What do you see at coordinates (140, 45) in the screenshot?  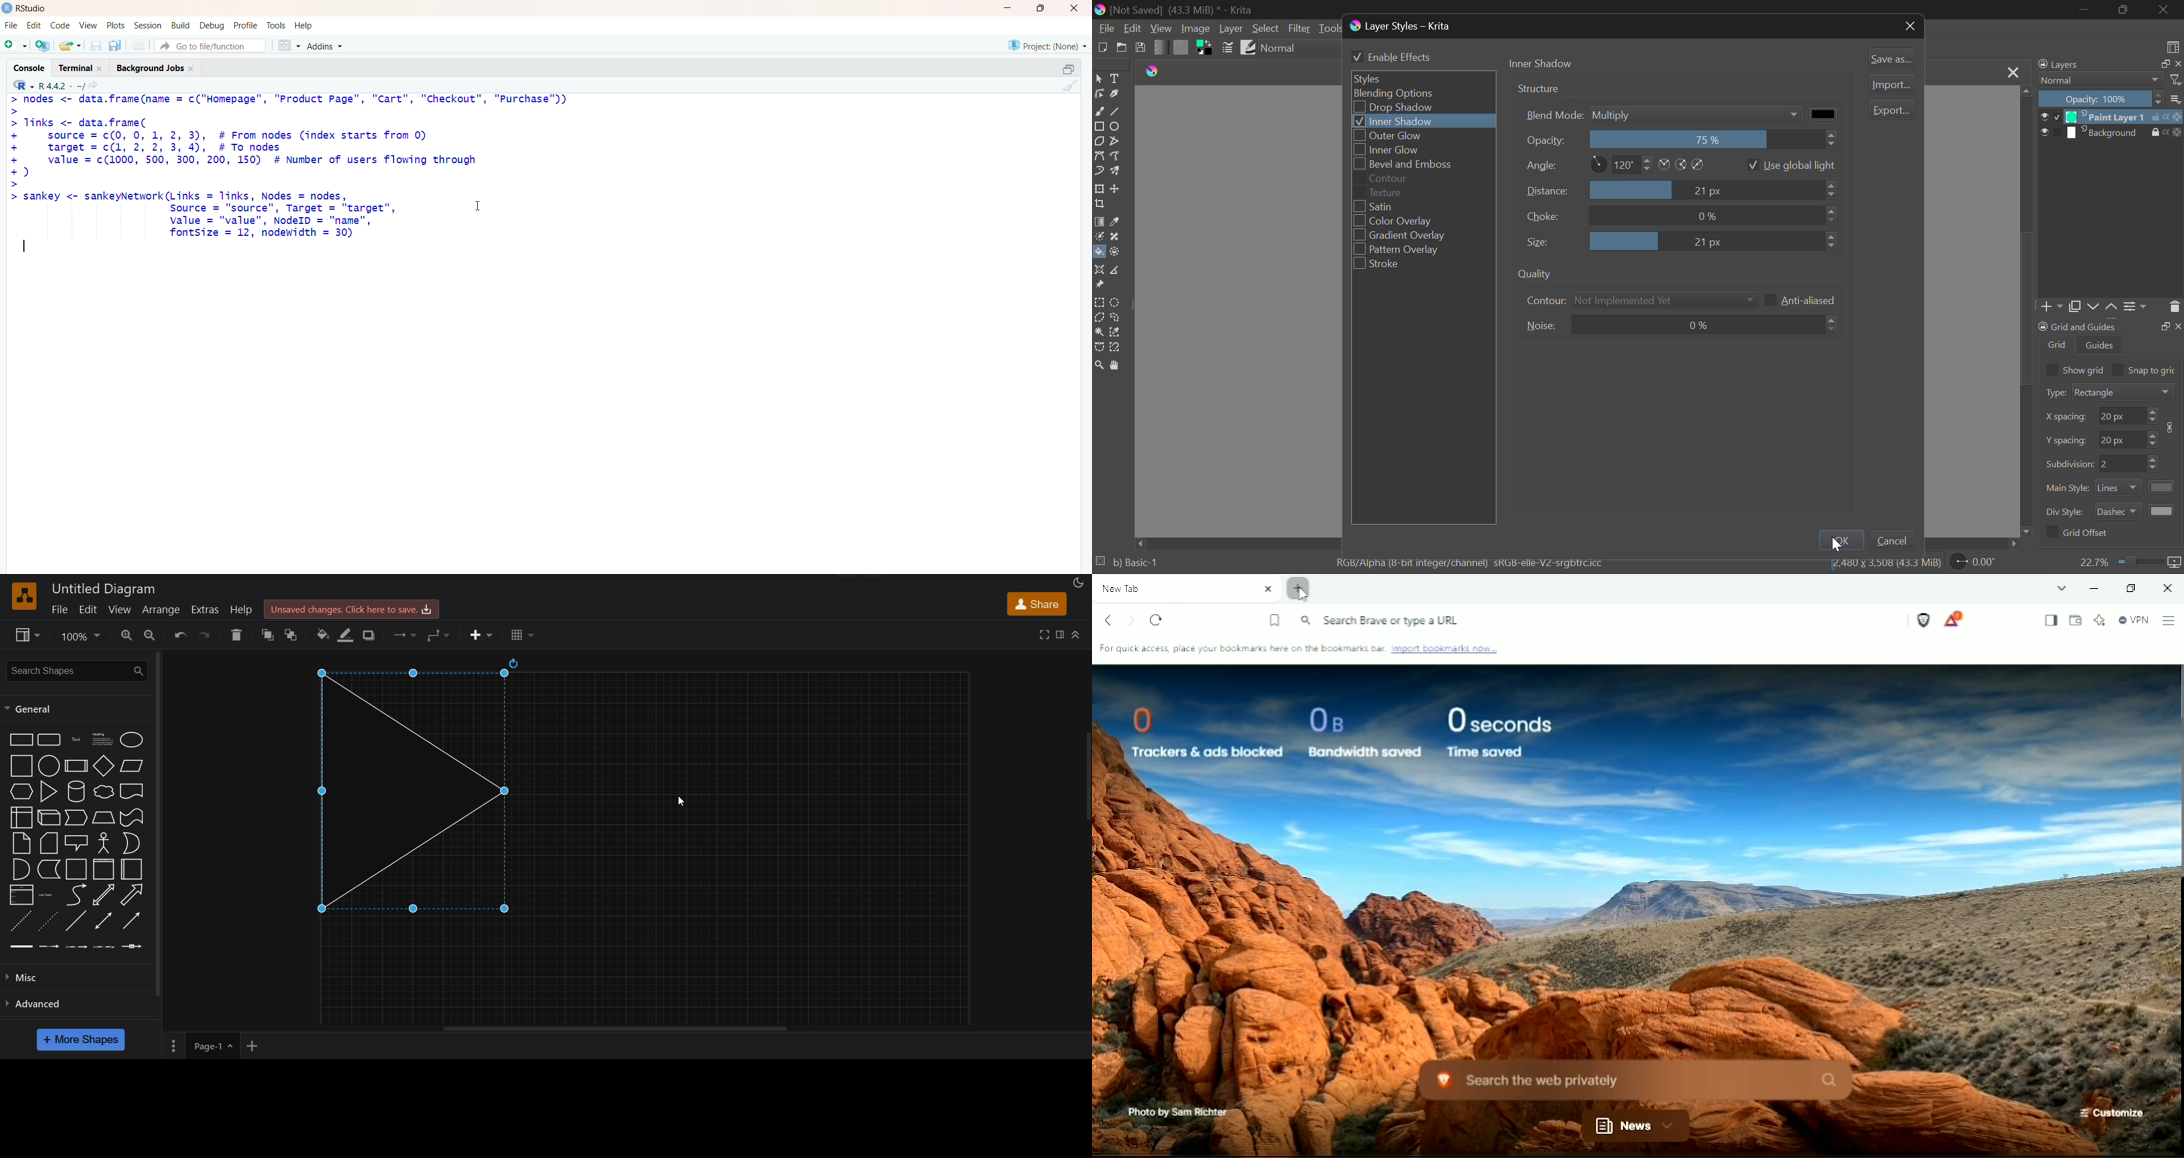 I see `file` at bounding box center [140, 45].